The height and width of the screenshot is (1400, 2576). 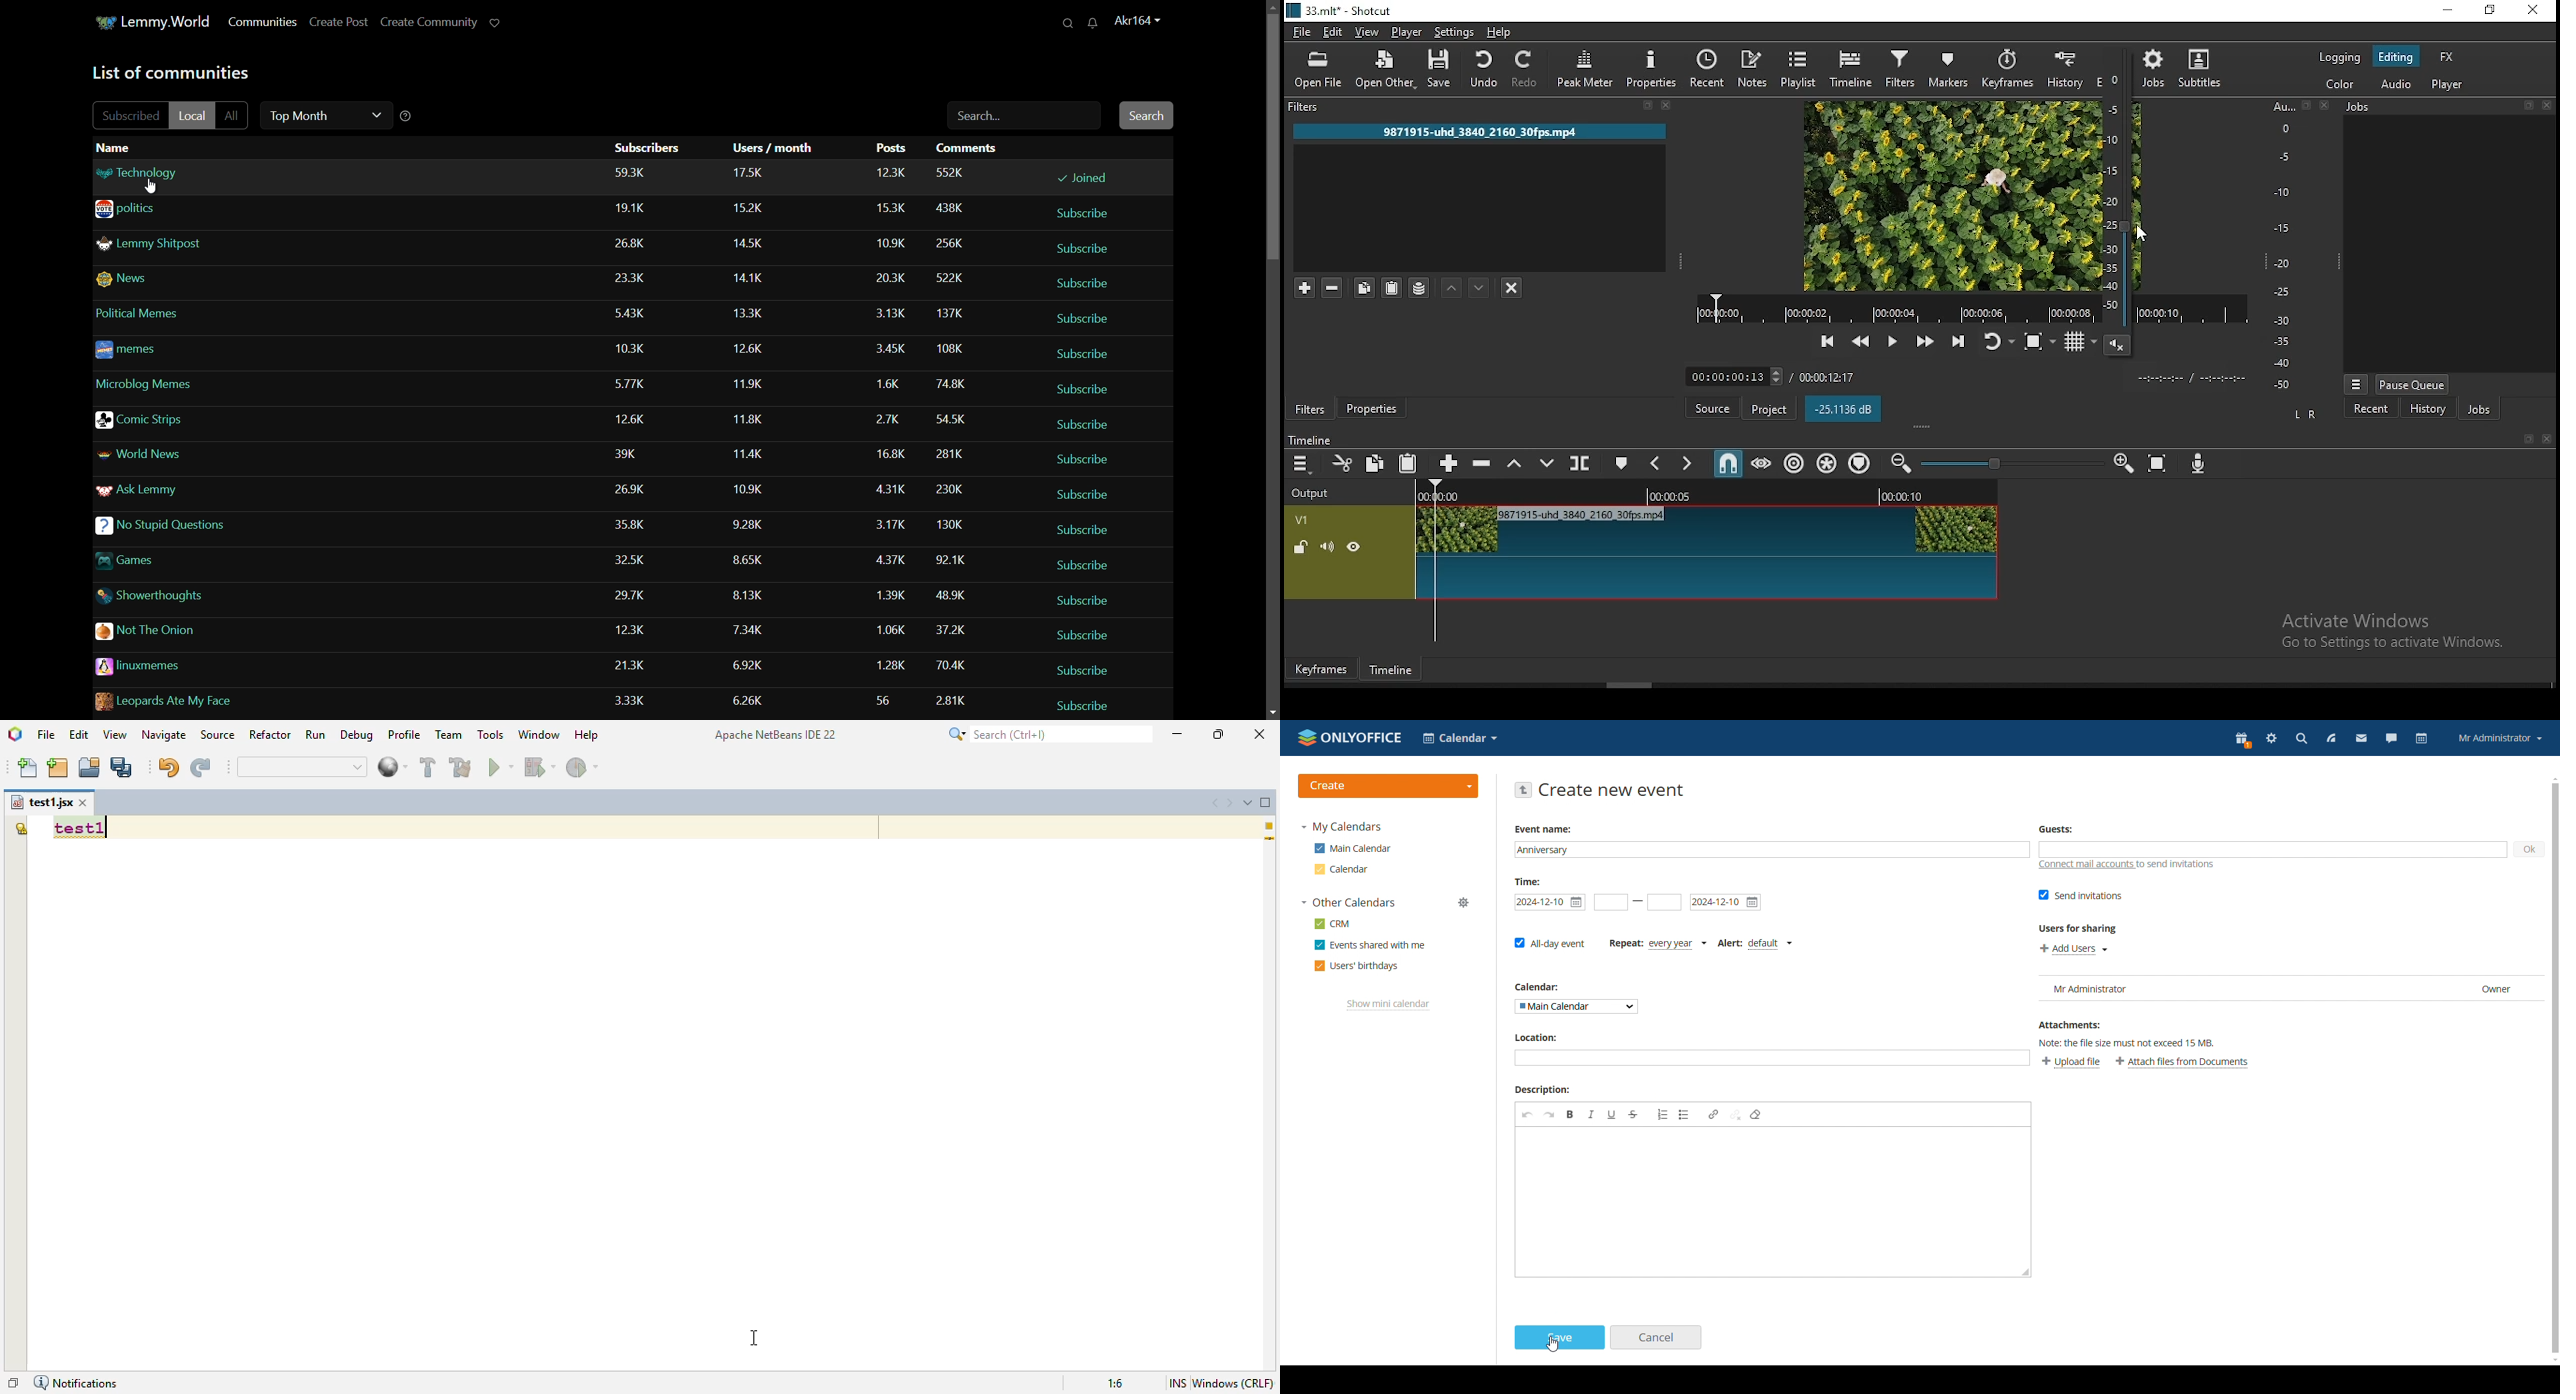 I want to click on underline, so click(x=1611, y=1115).